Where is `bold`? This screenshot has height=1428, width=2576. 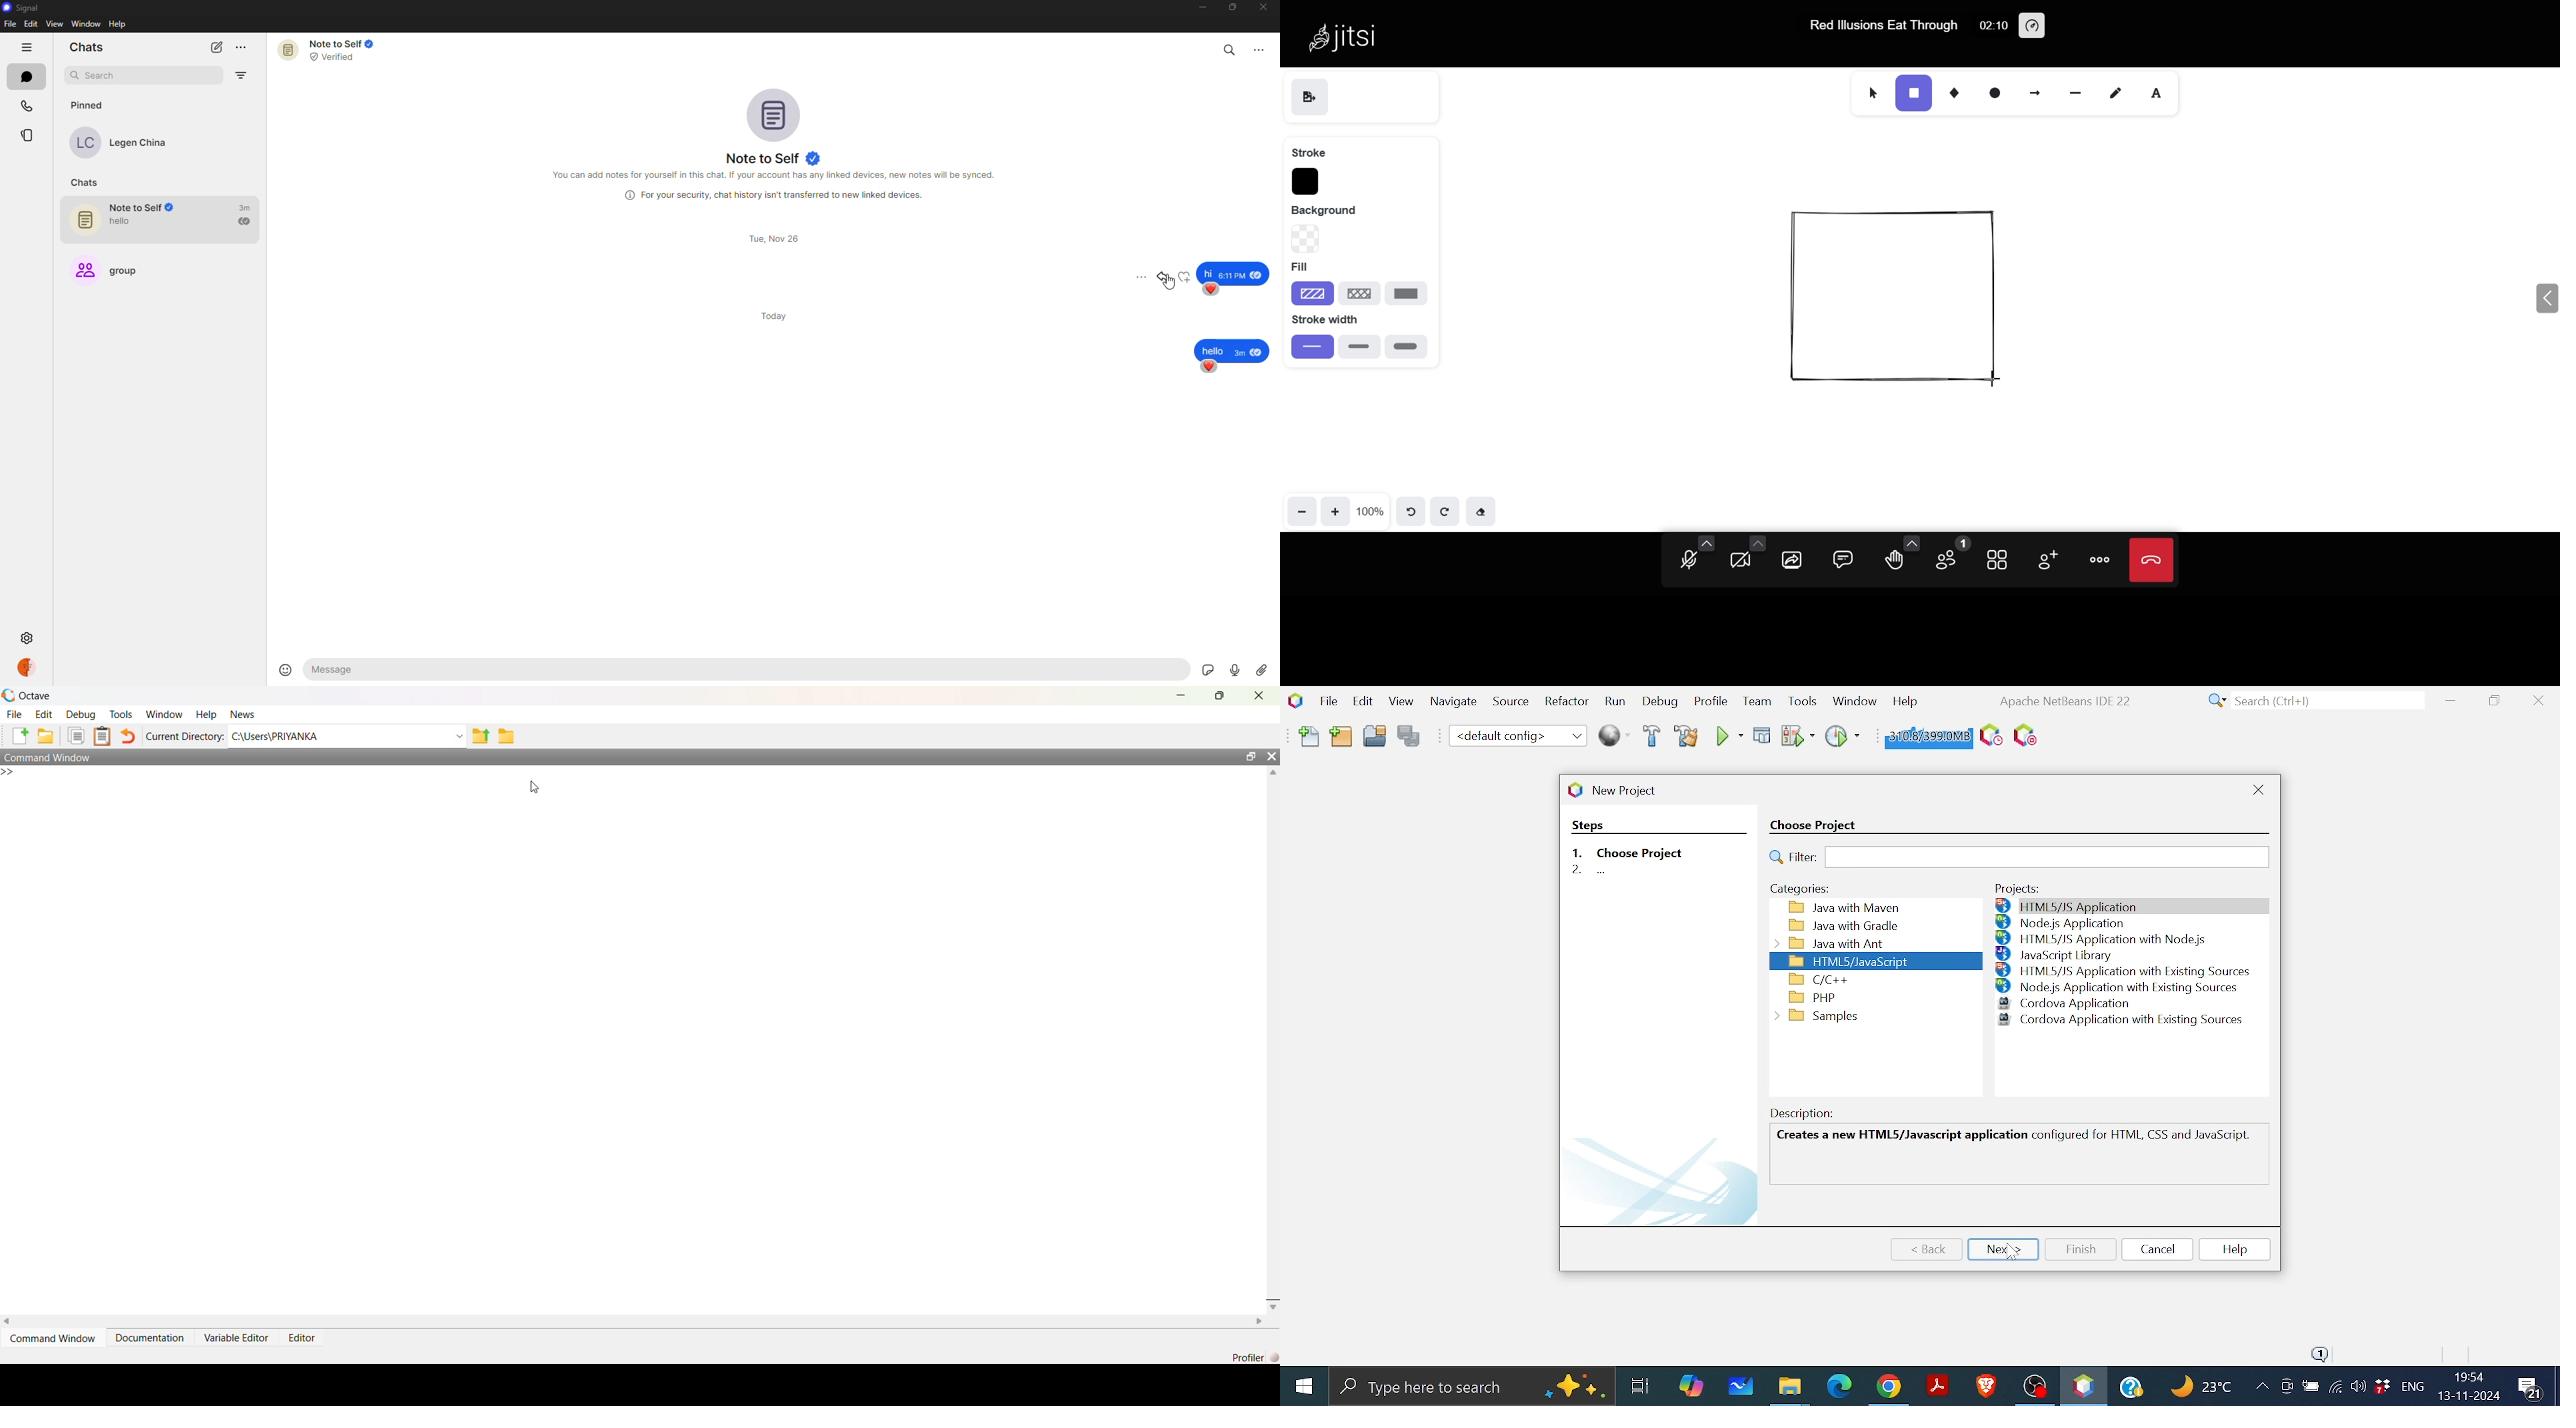 bold is located at coordinates (1359, 346).